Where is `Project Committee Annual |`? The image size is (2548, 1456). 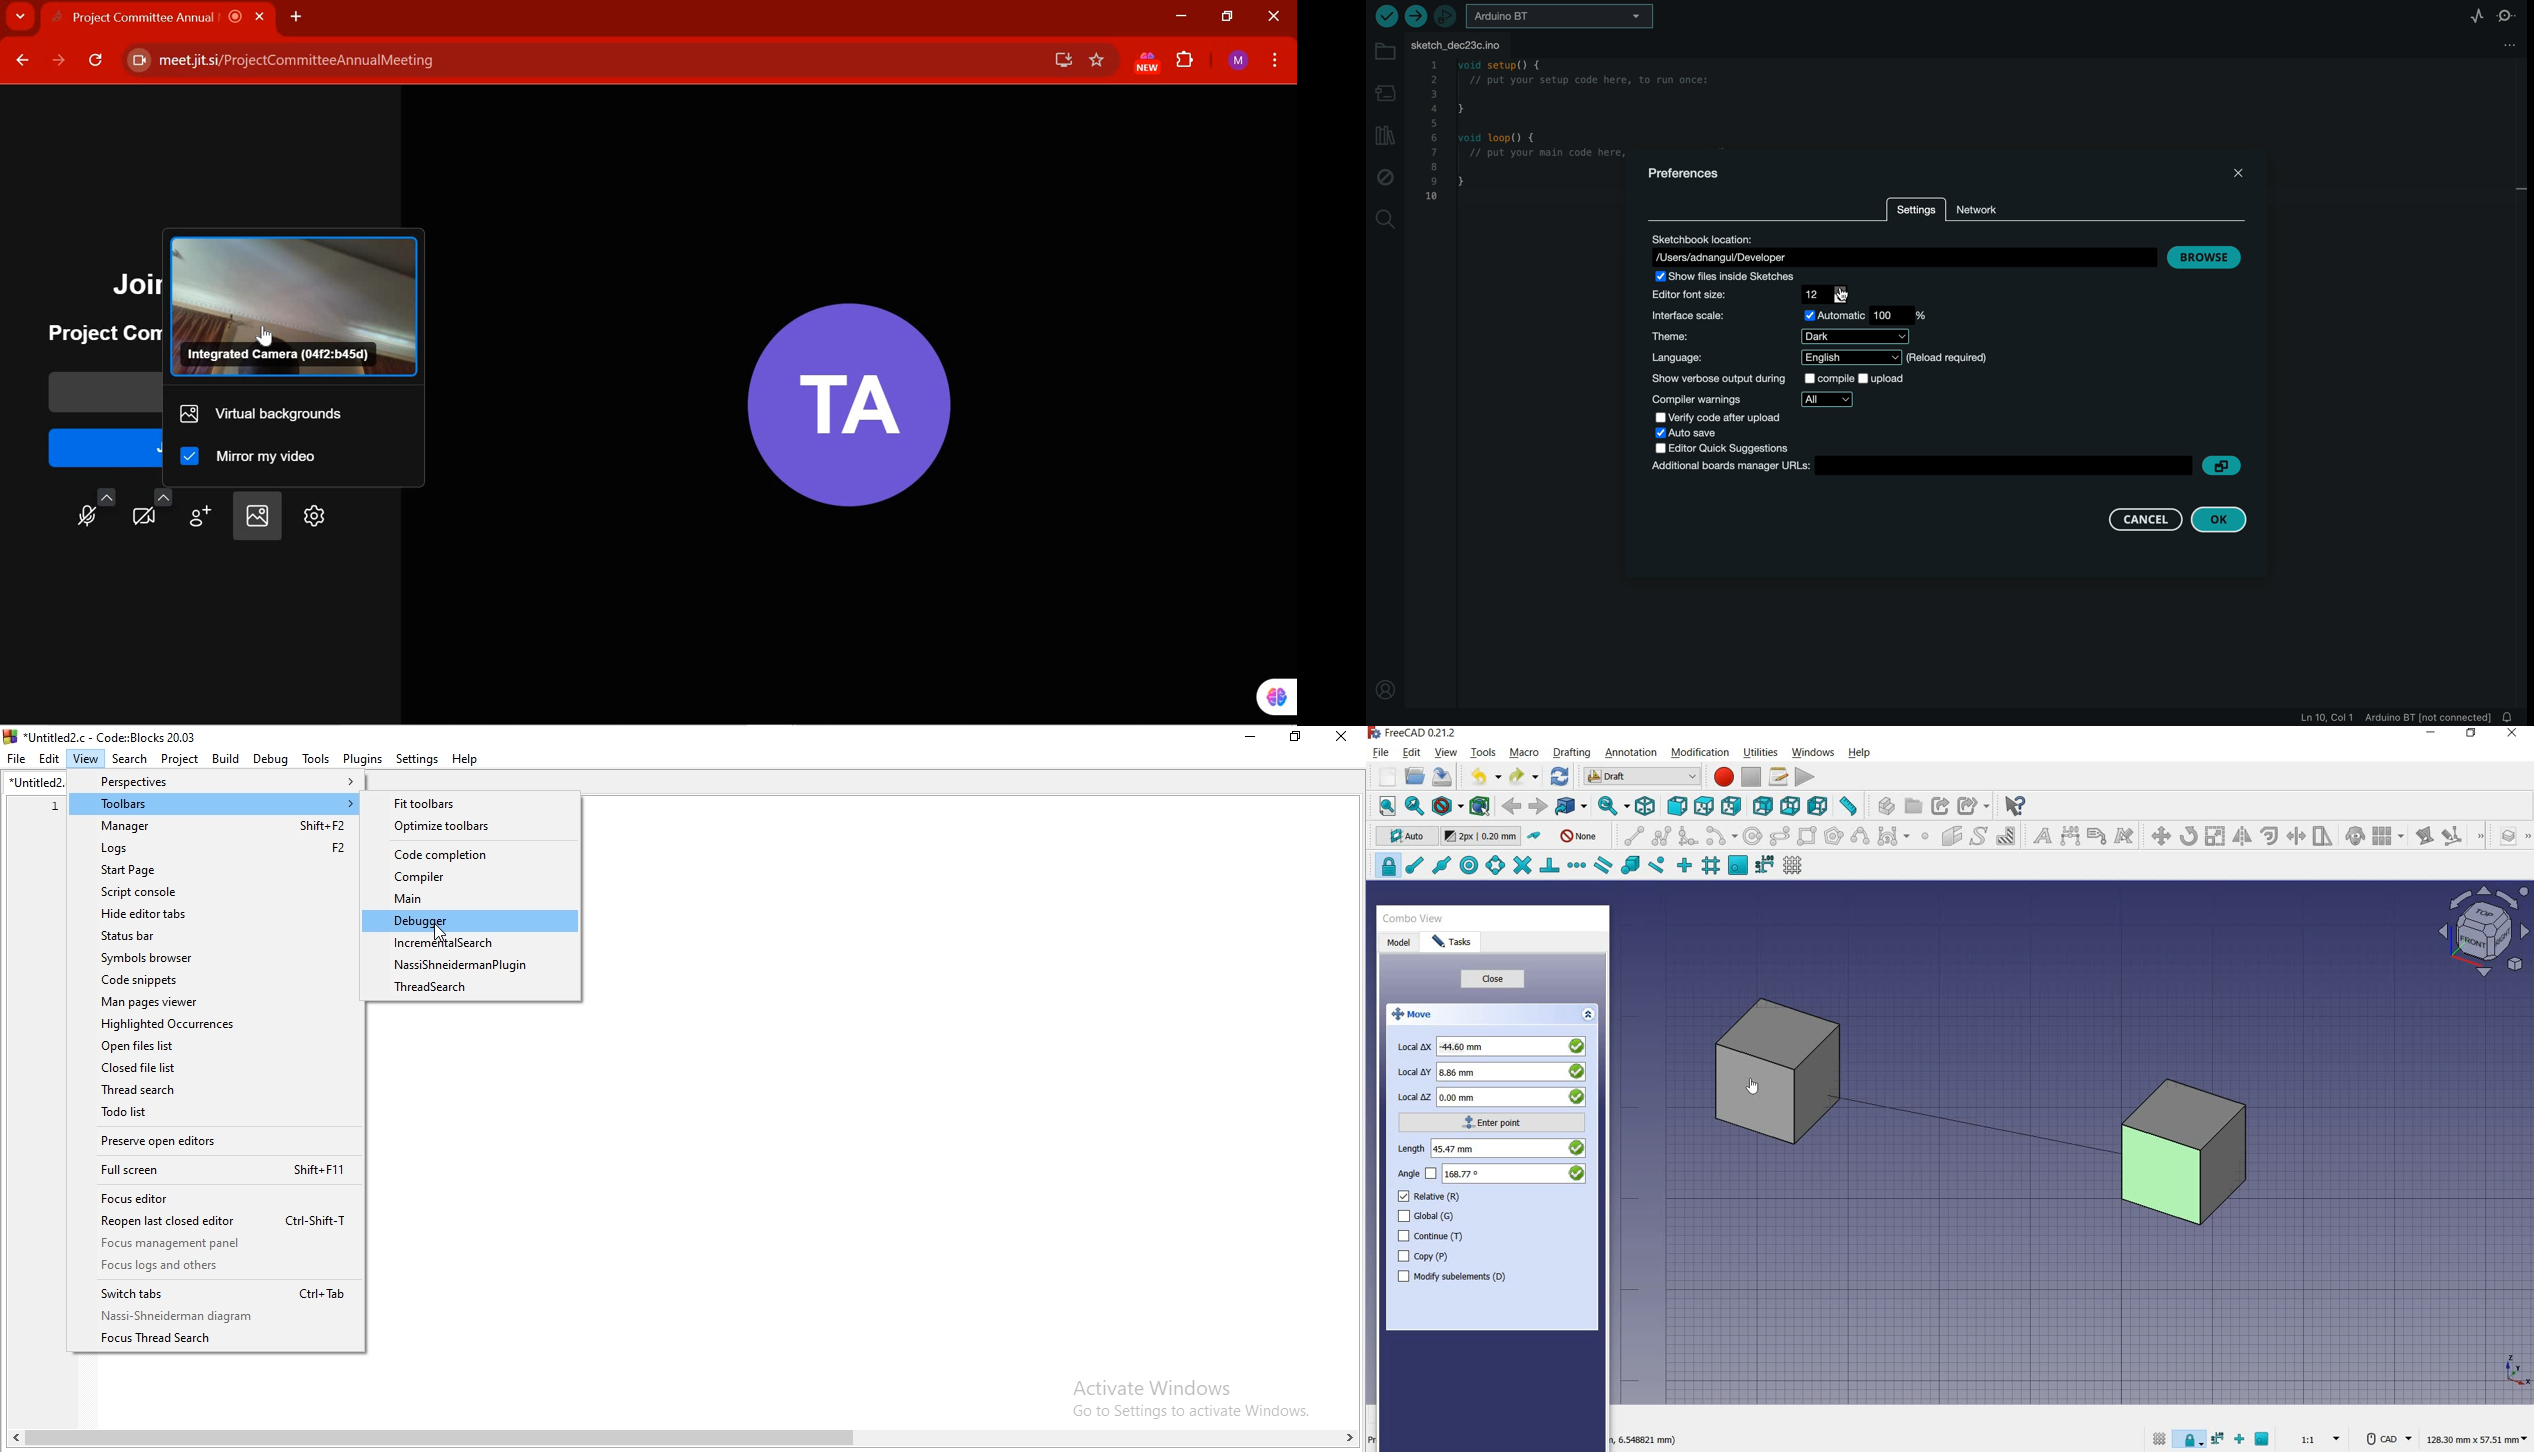
Project Committee Annual | is located at coordinates (170, 17).